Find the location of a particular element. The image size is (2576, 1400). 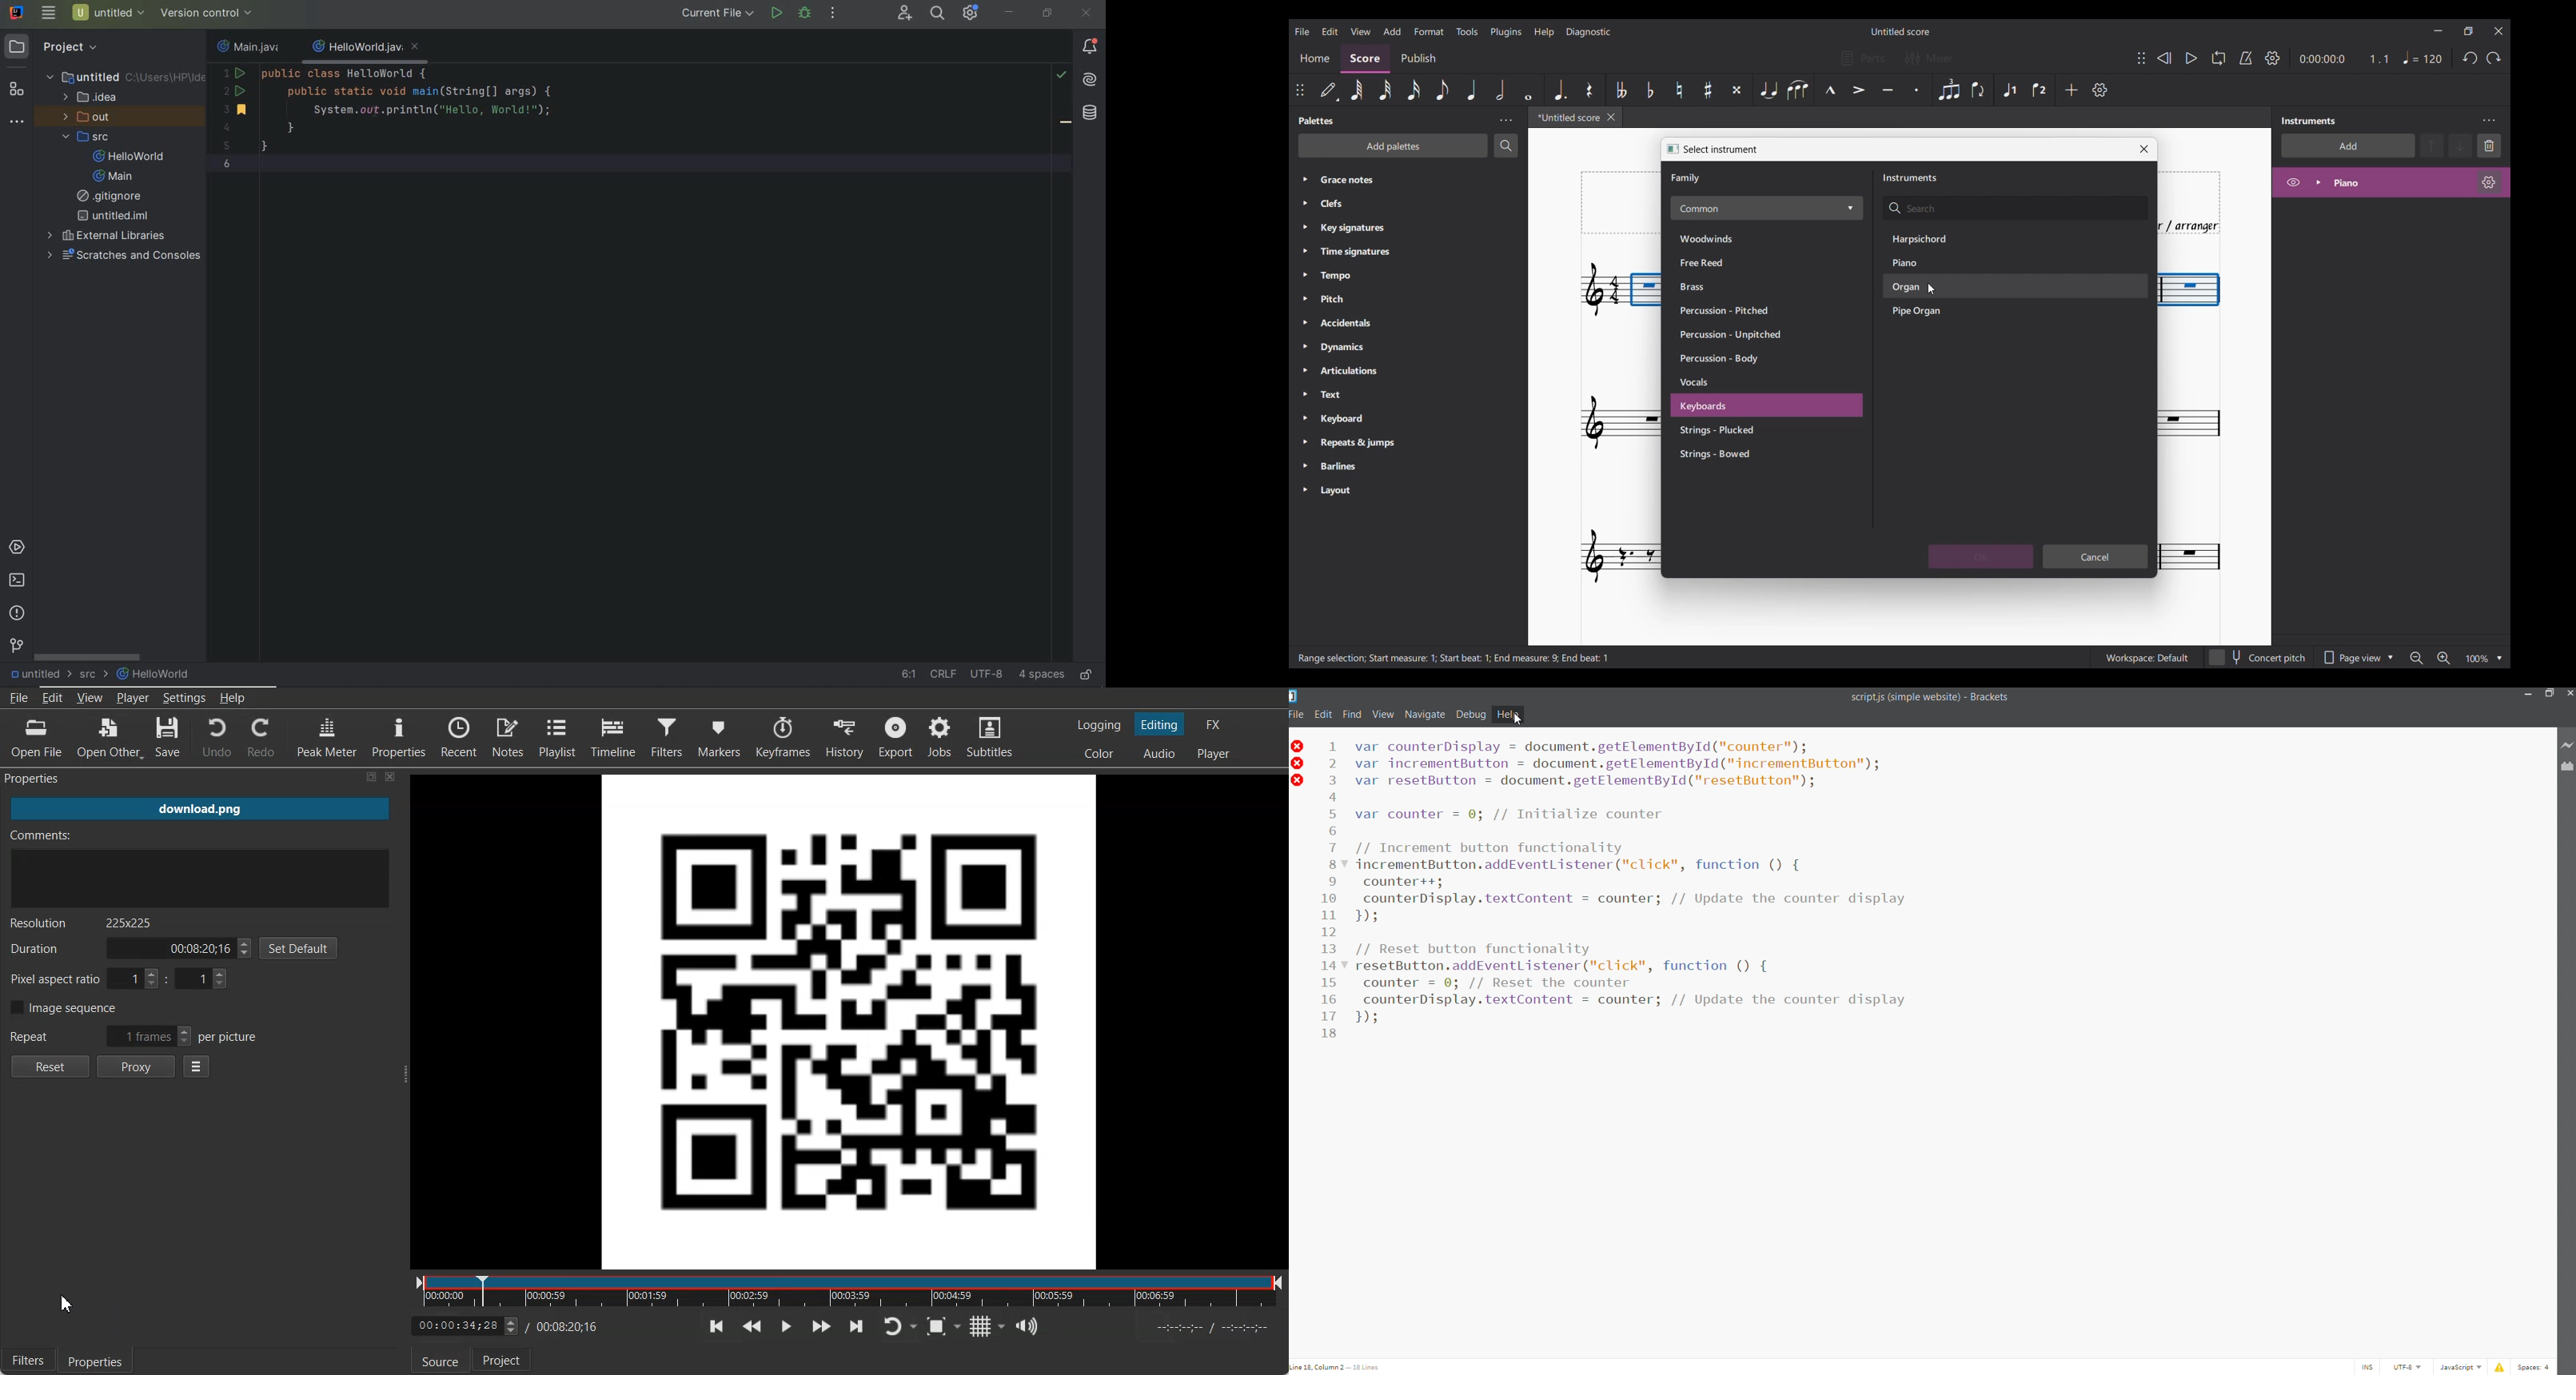

out is located at coordinates (84, 118).